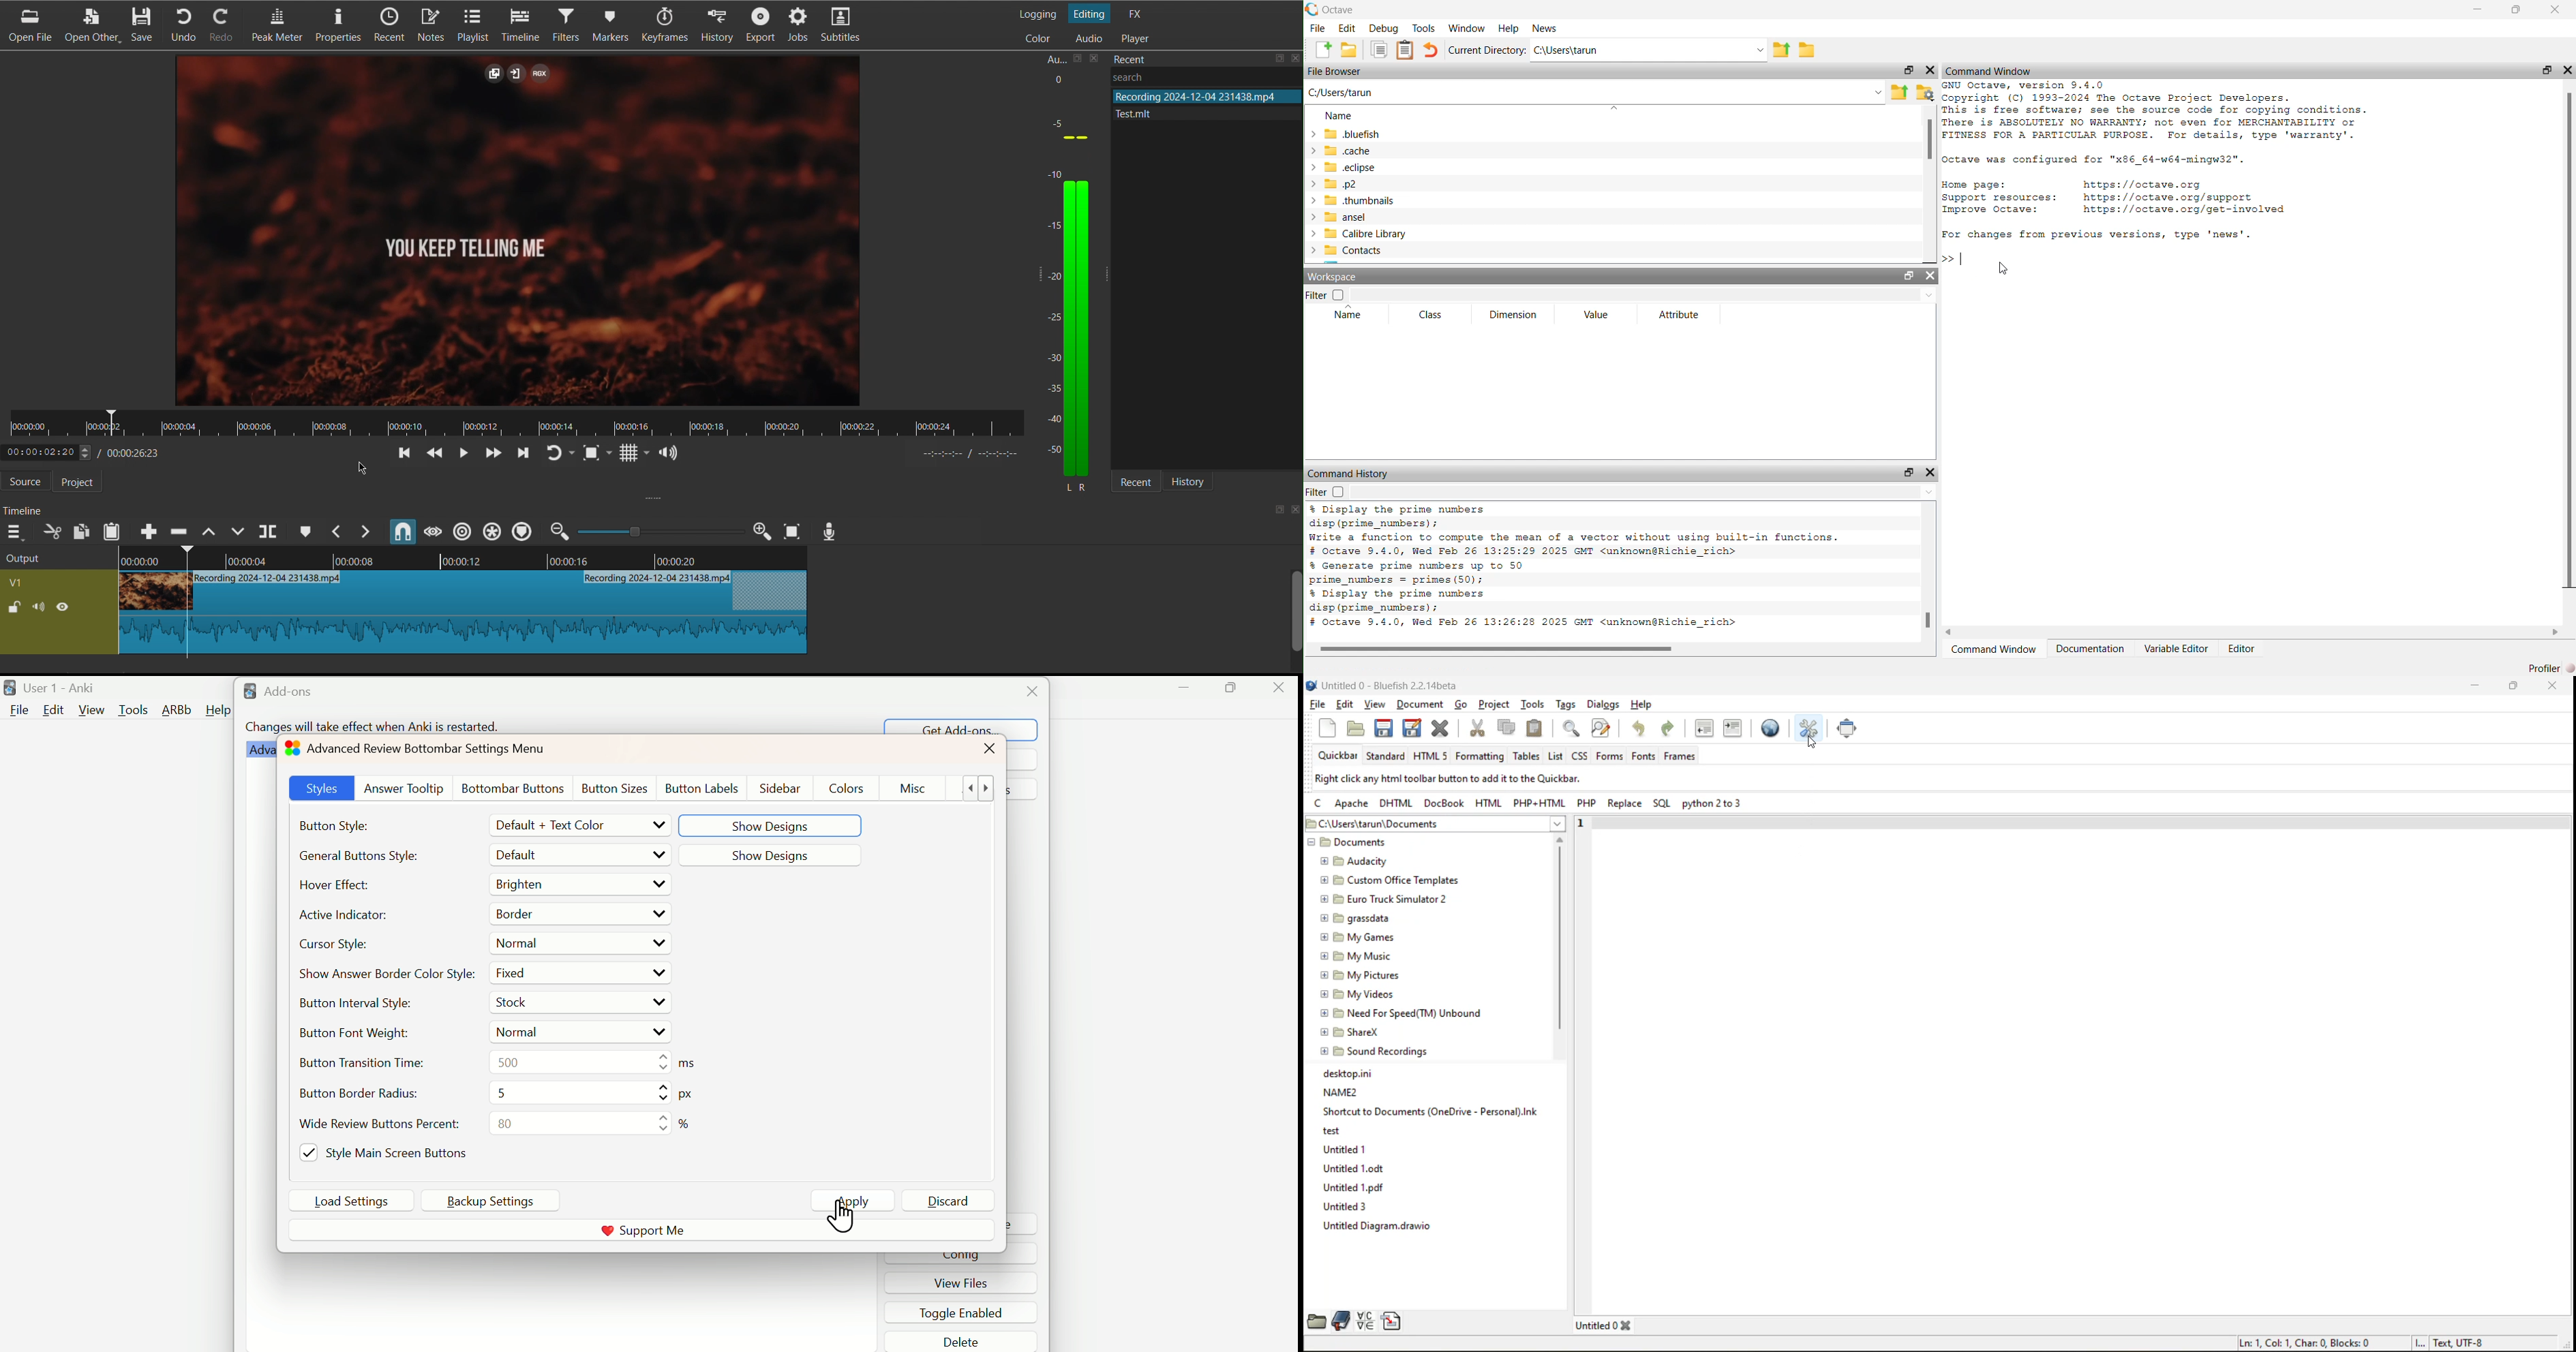  I want to click on Mic, so click(830, 531).